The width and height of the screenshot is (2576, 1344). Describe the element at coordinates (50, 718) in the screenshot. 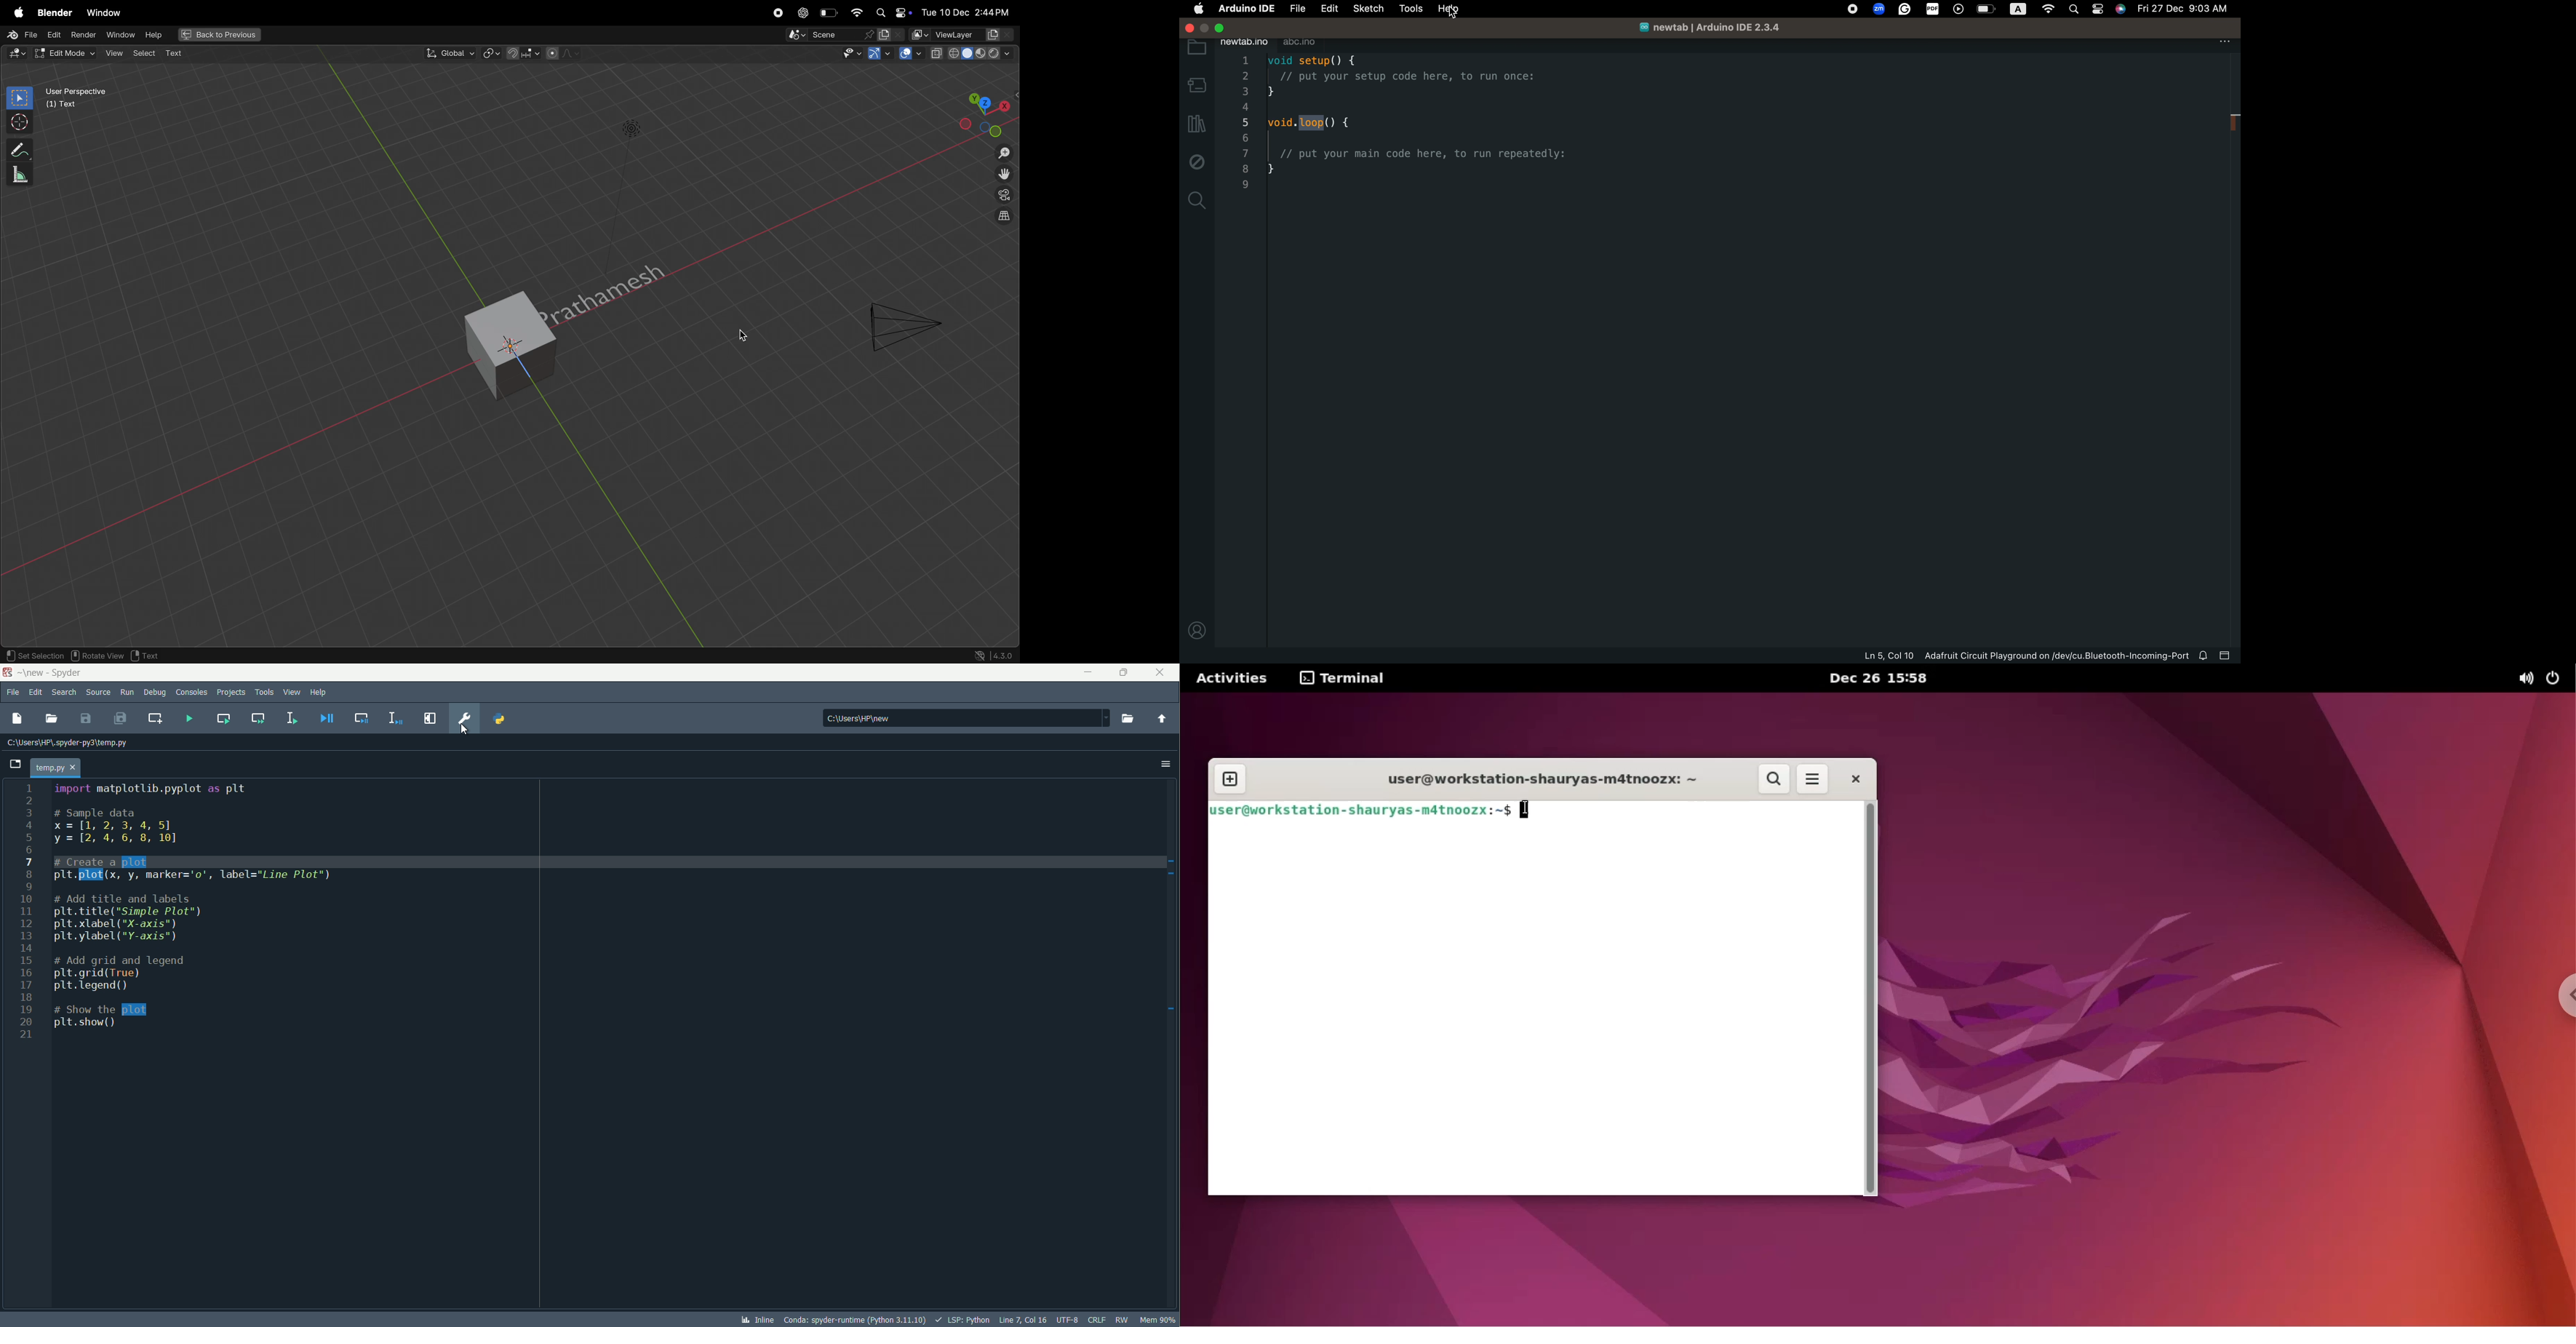

I see `open file` at that location.